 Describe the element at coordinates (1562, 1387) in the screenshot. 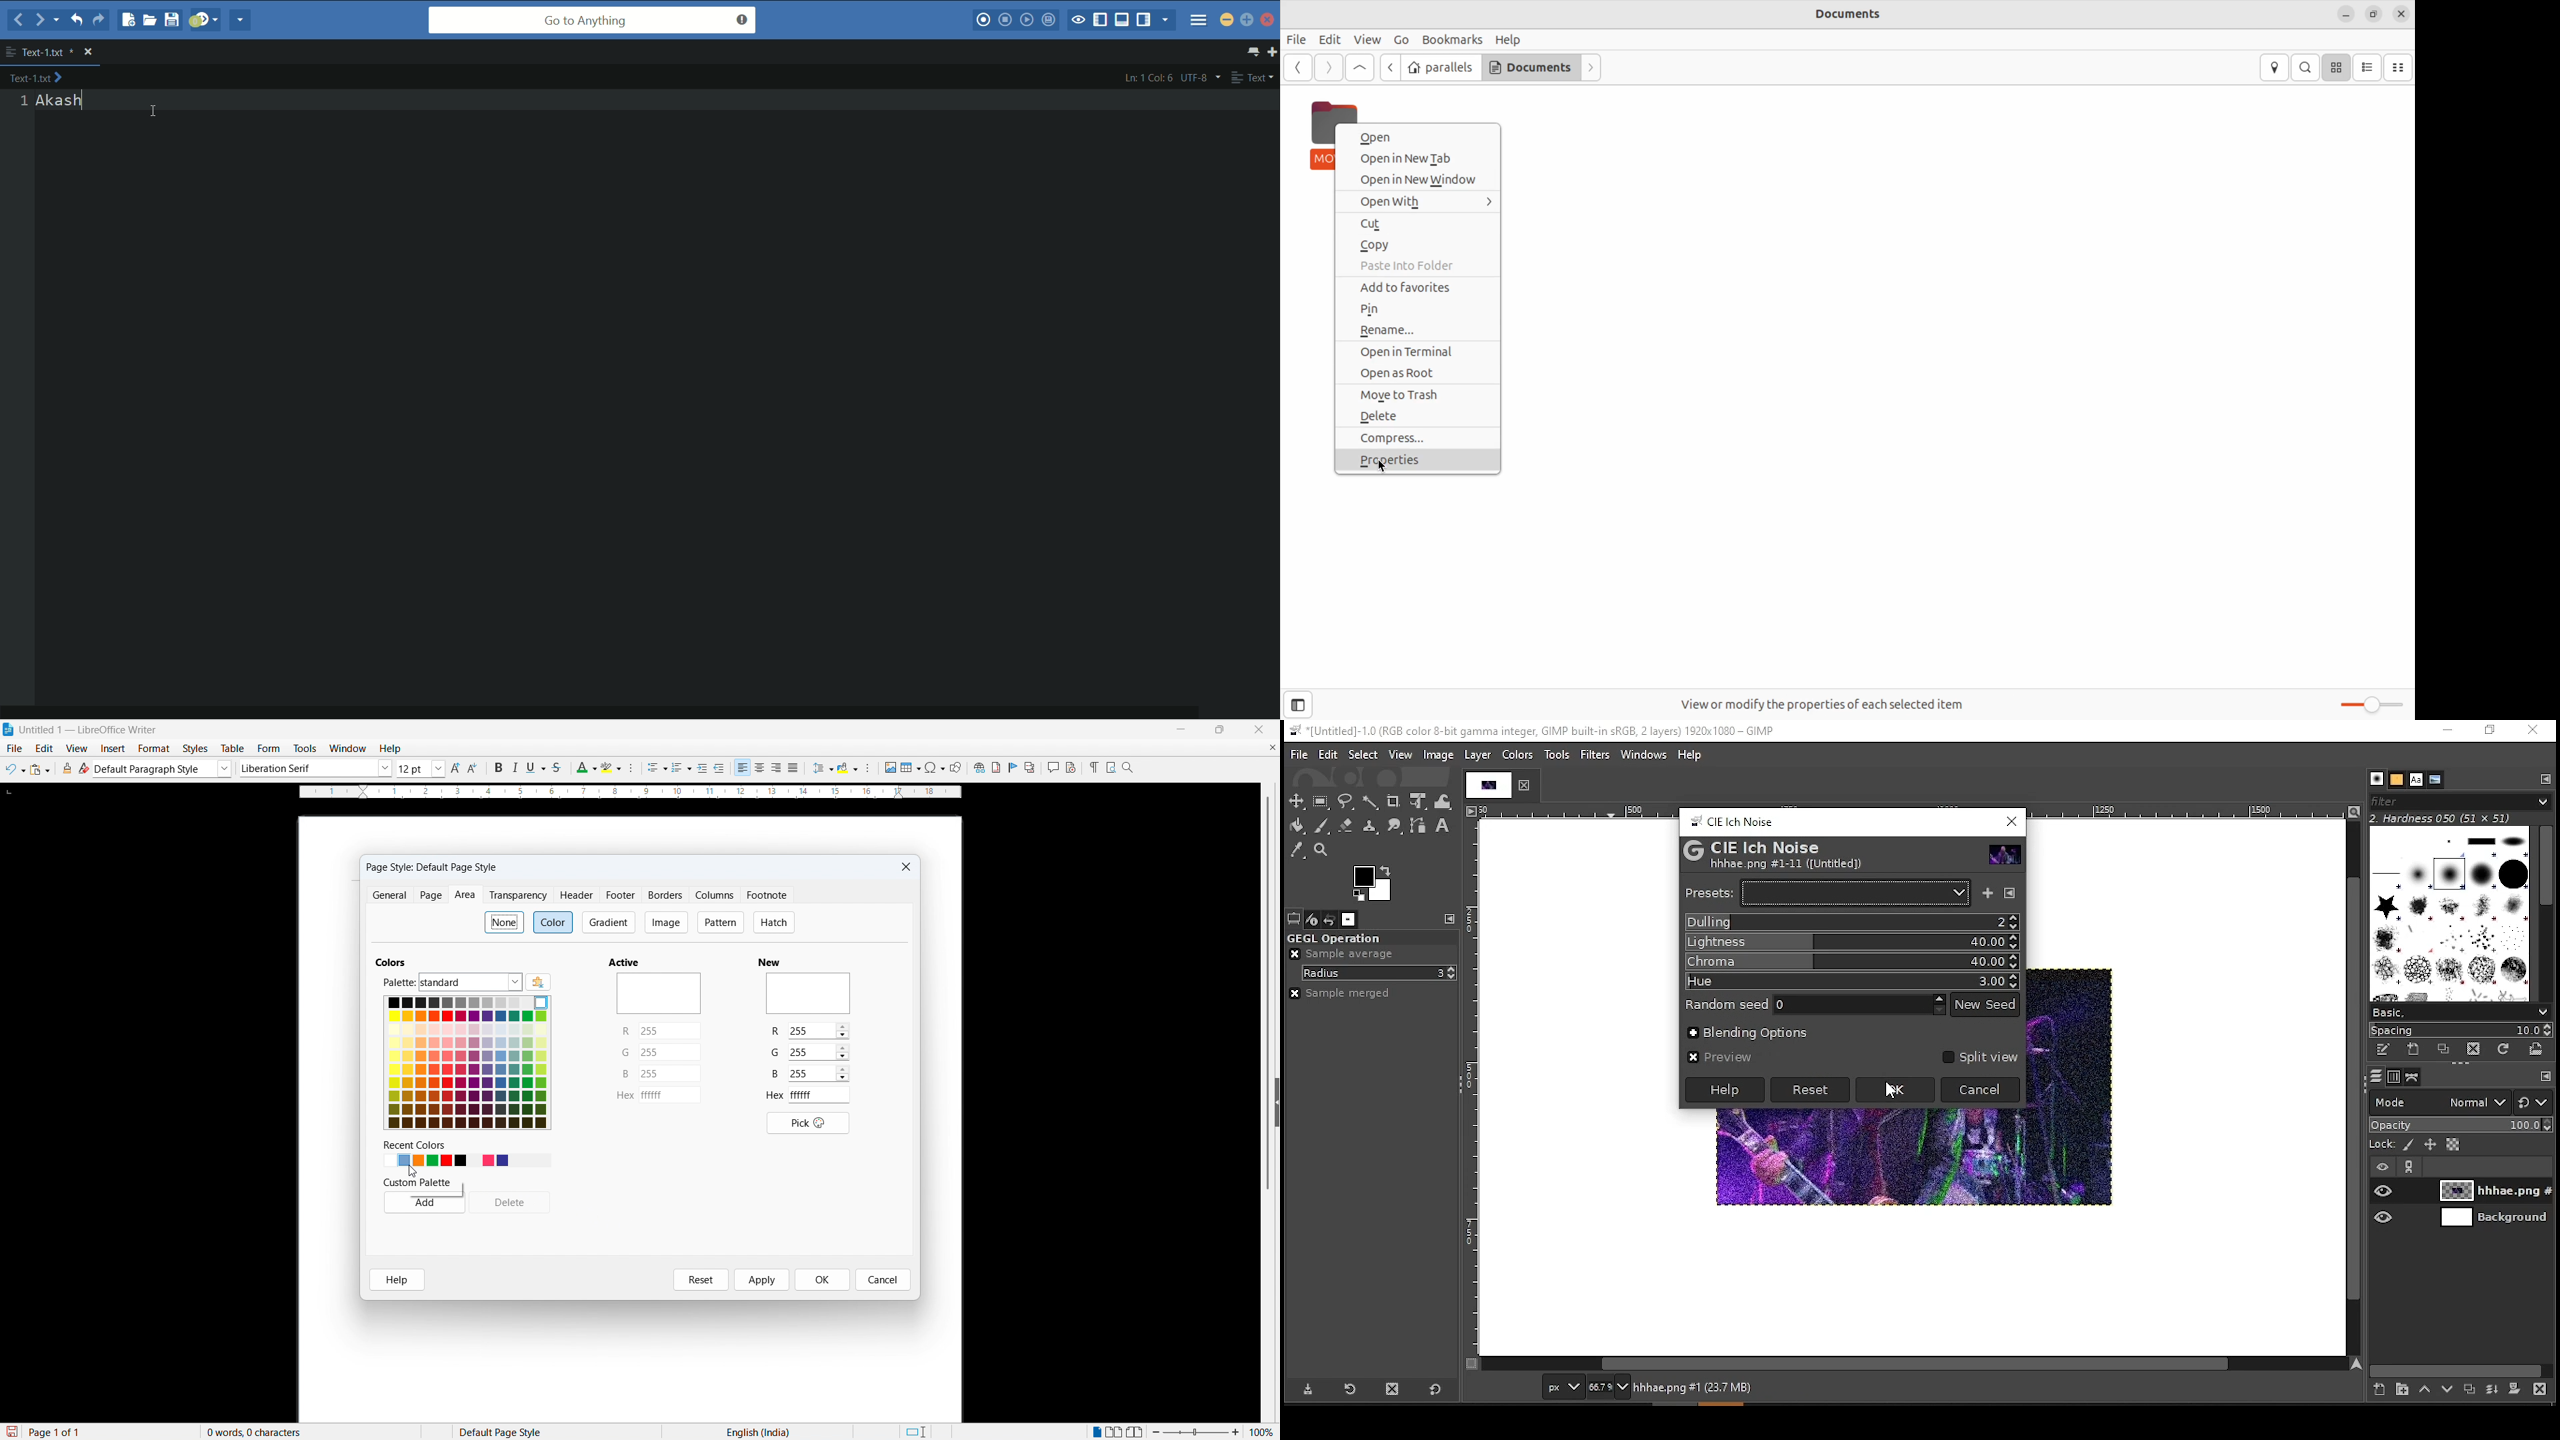

I see `units` at that location.